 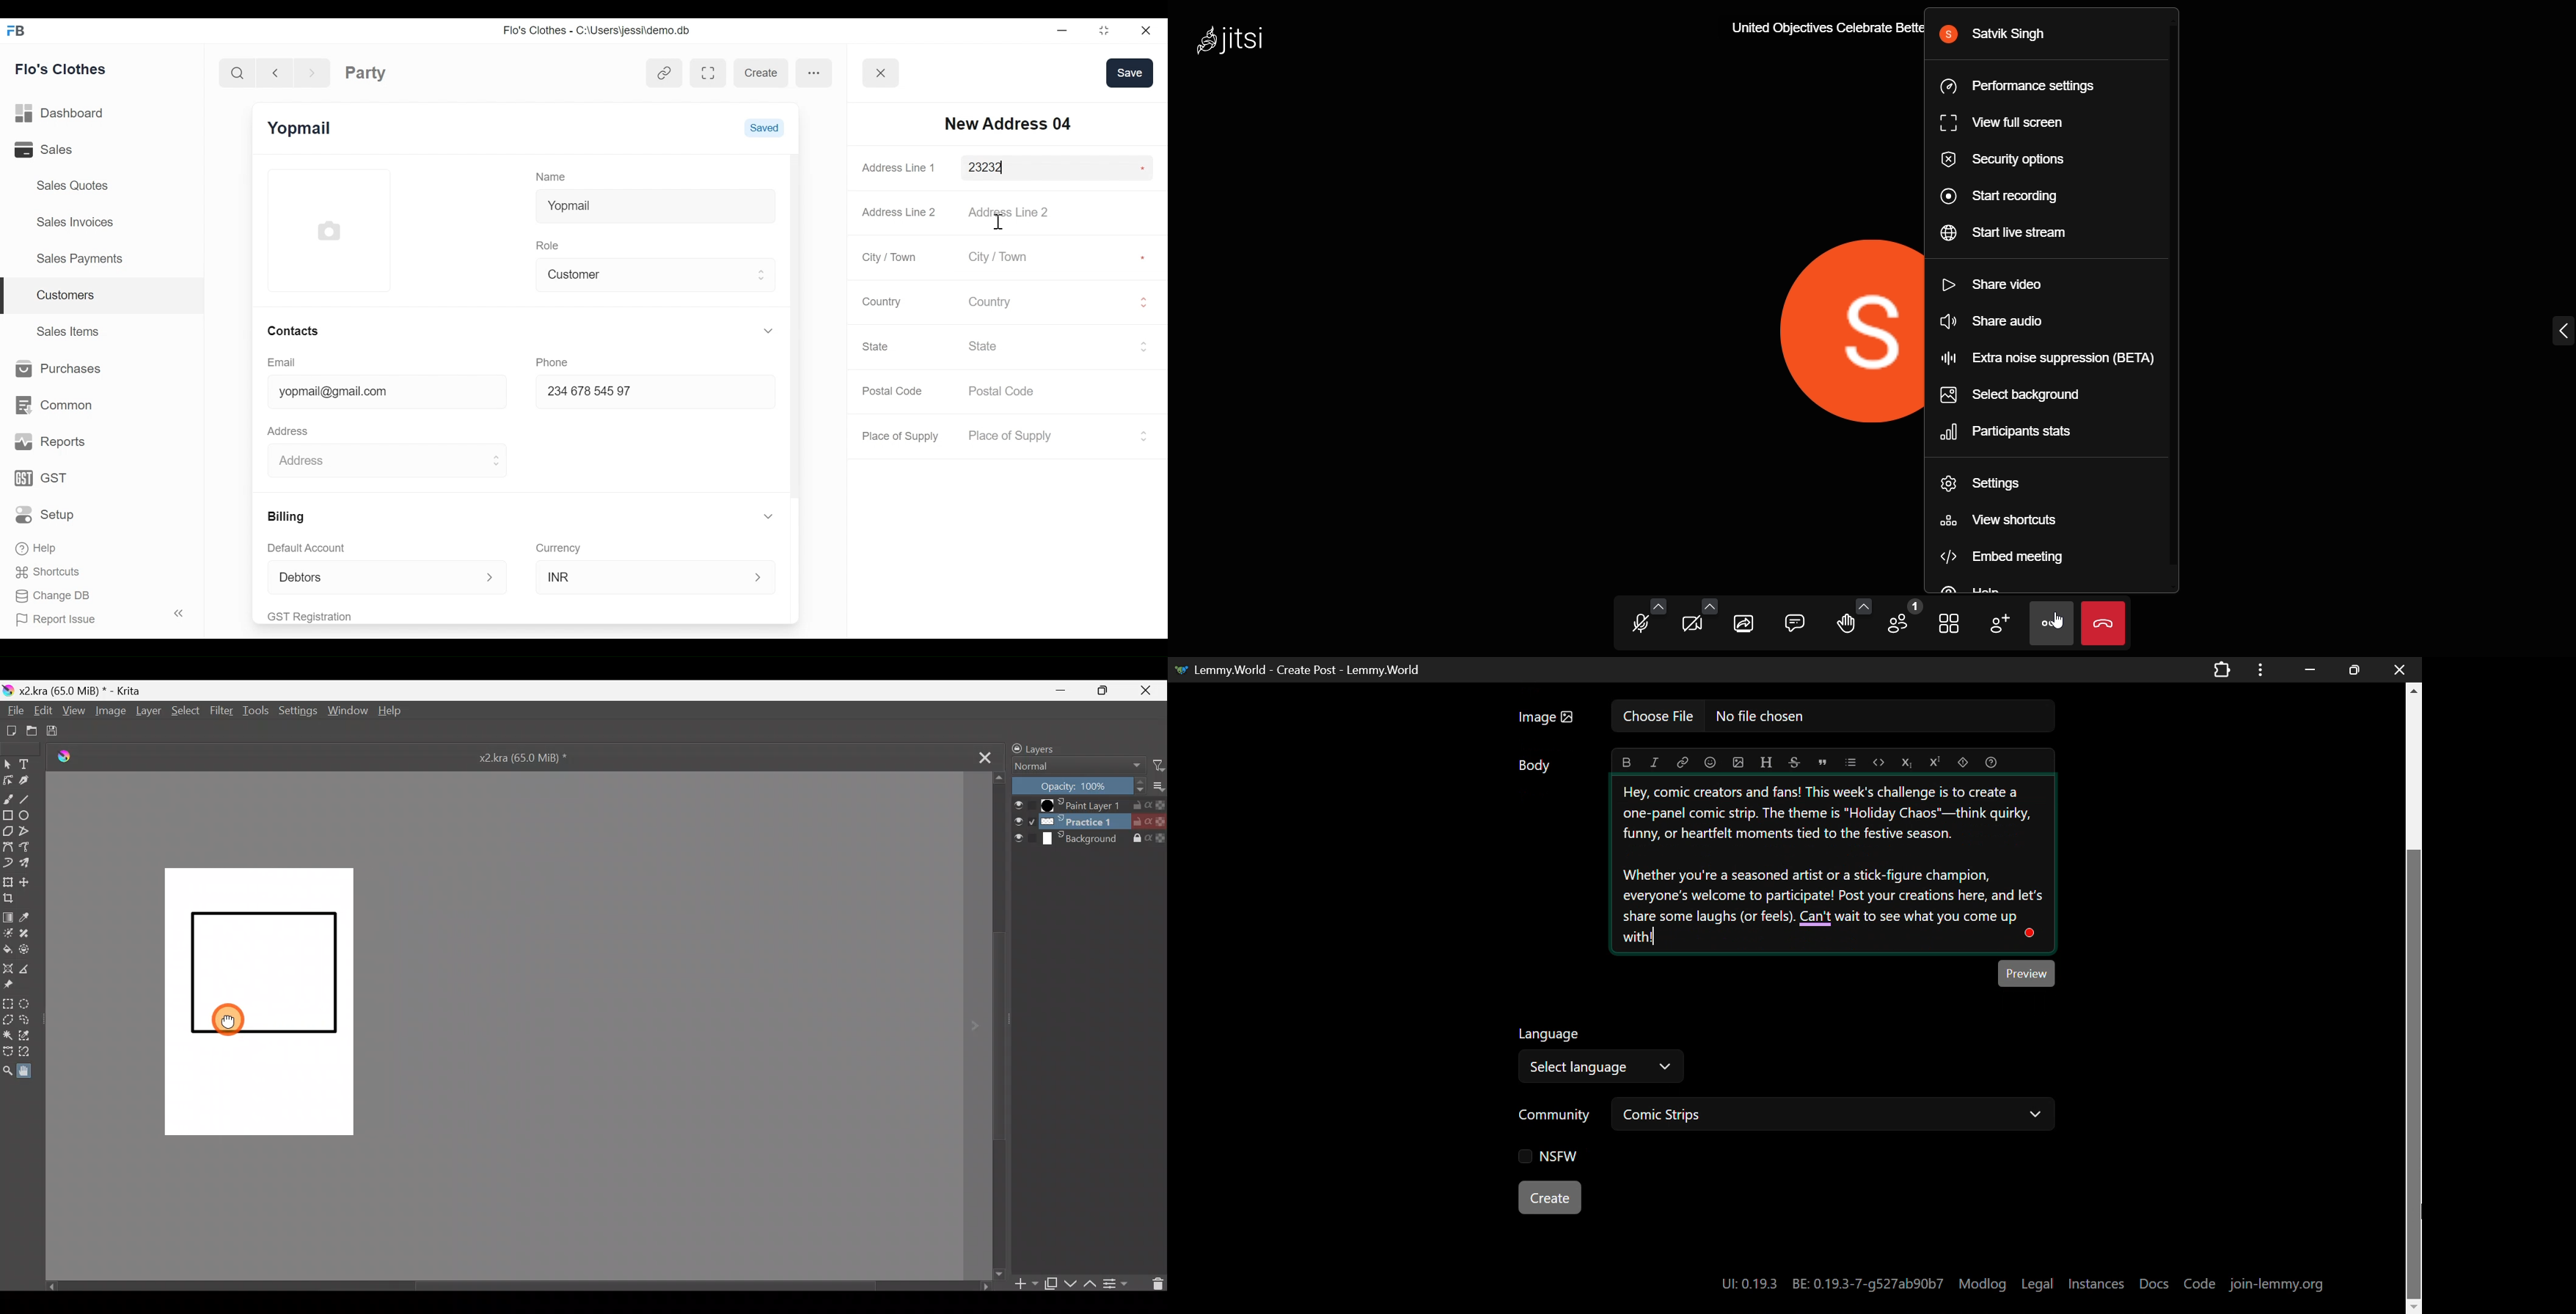 I want to click on Address, so click(x=373, y=458).